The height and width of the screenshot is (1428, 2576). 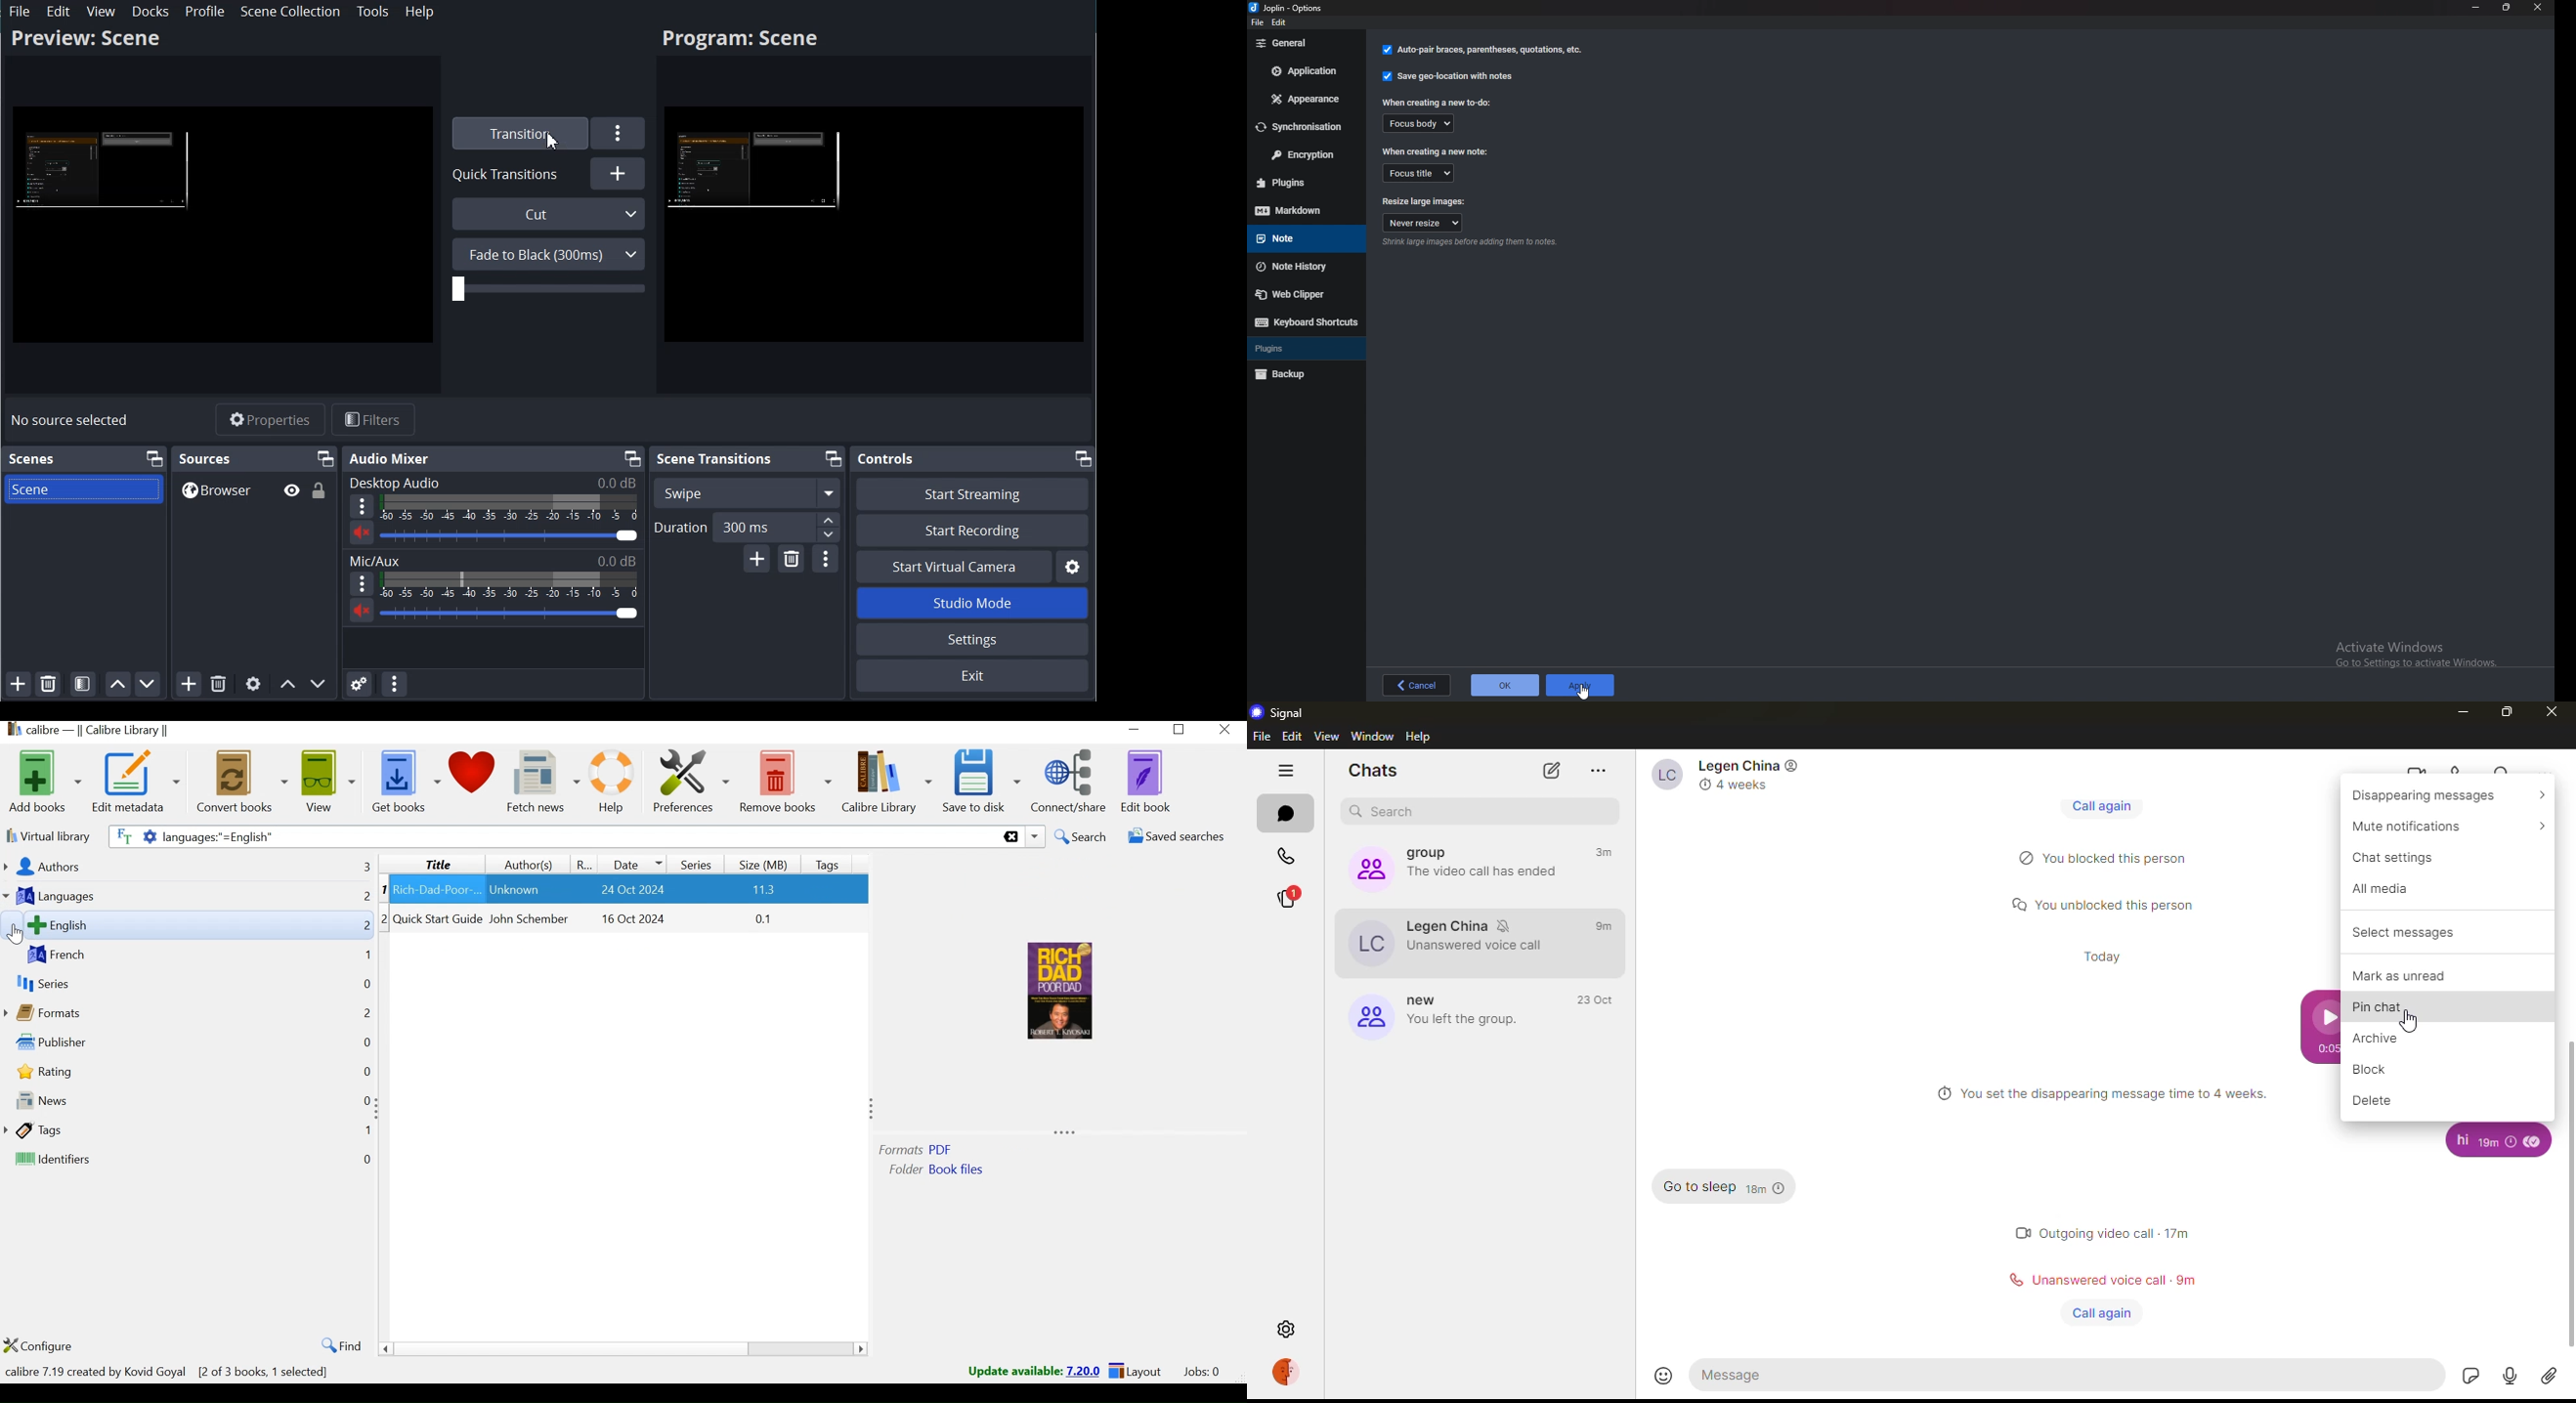 I want to click on Exit, so click(x=971, y=677).